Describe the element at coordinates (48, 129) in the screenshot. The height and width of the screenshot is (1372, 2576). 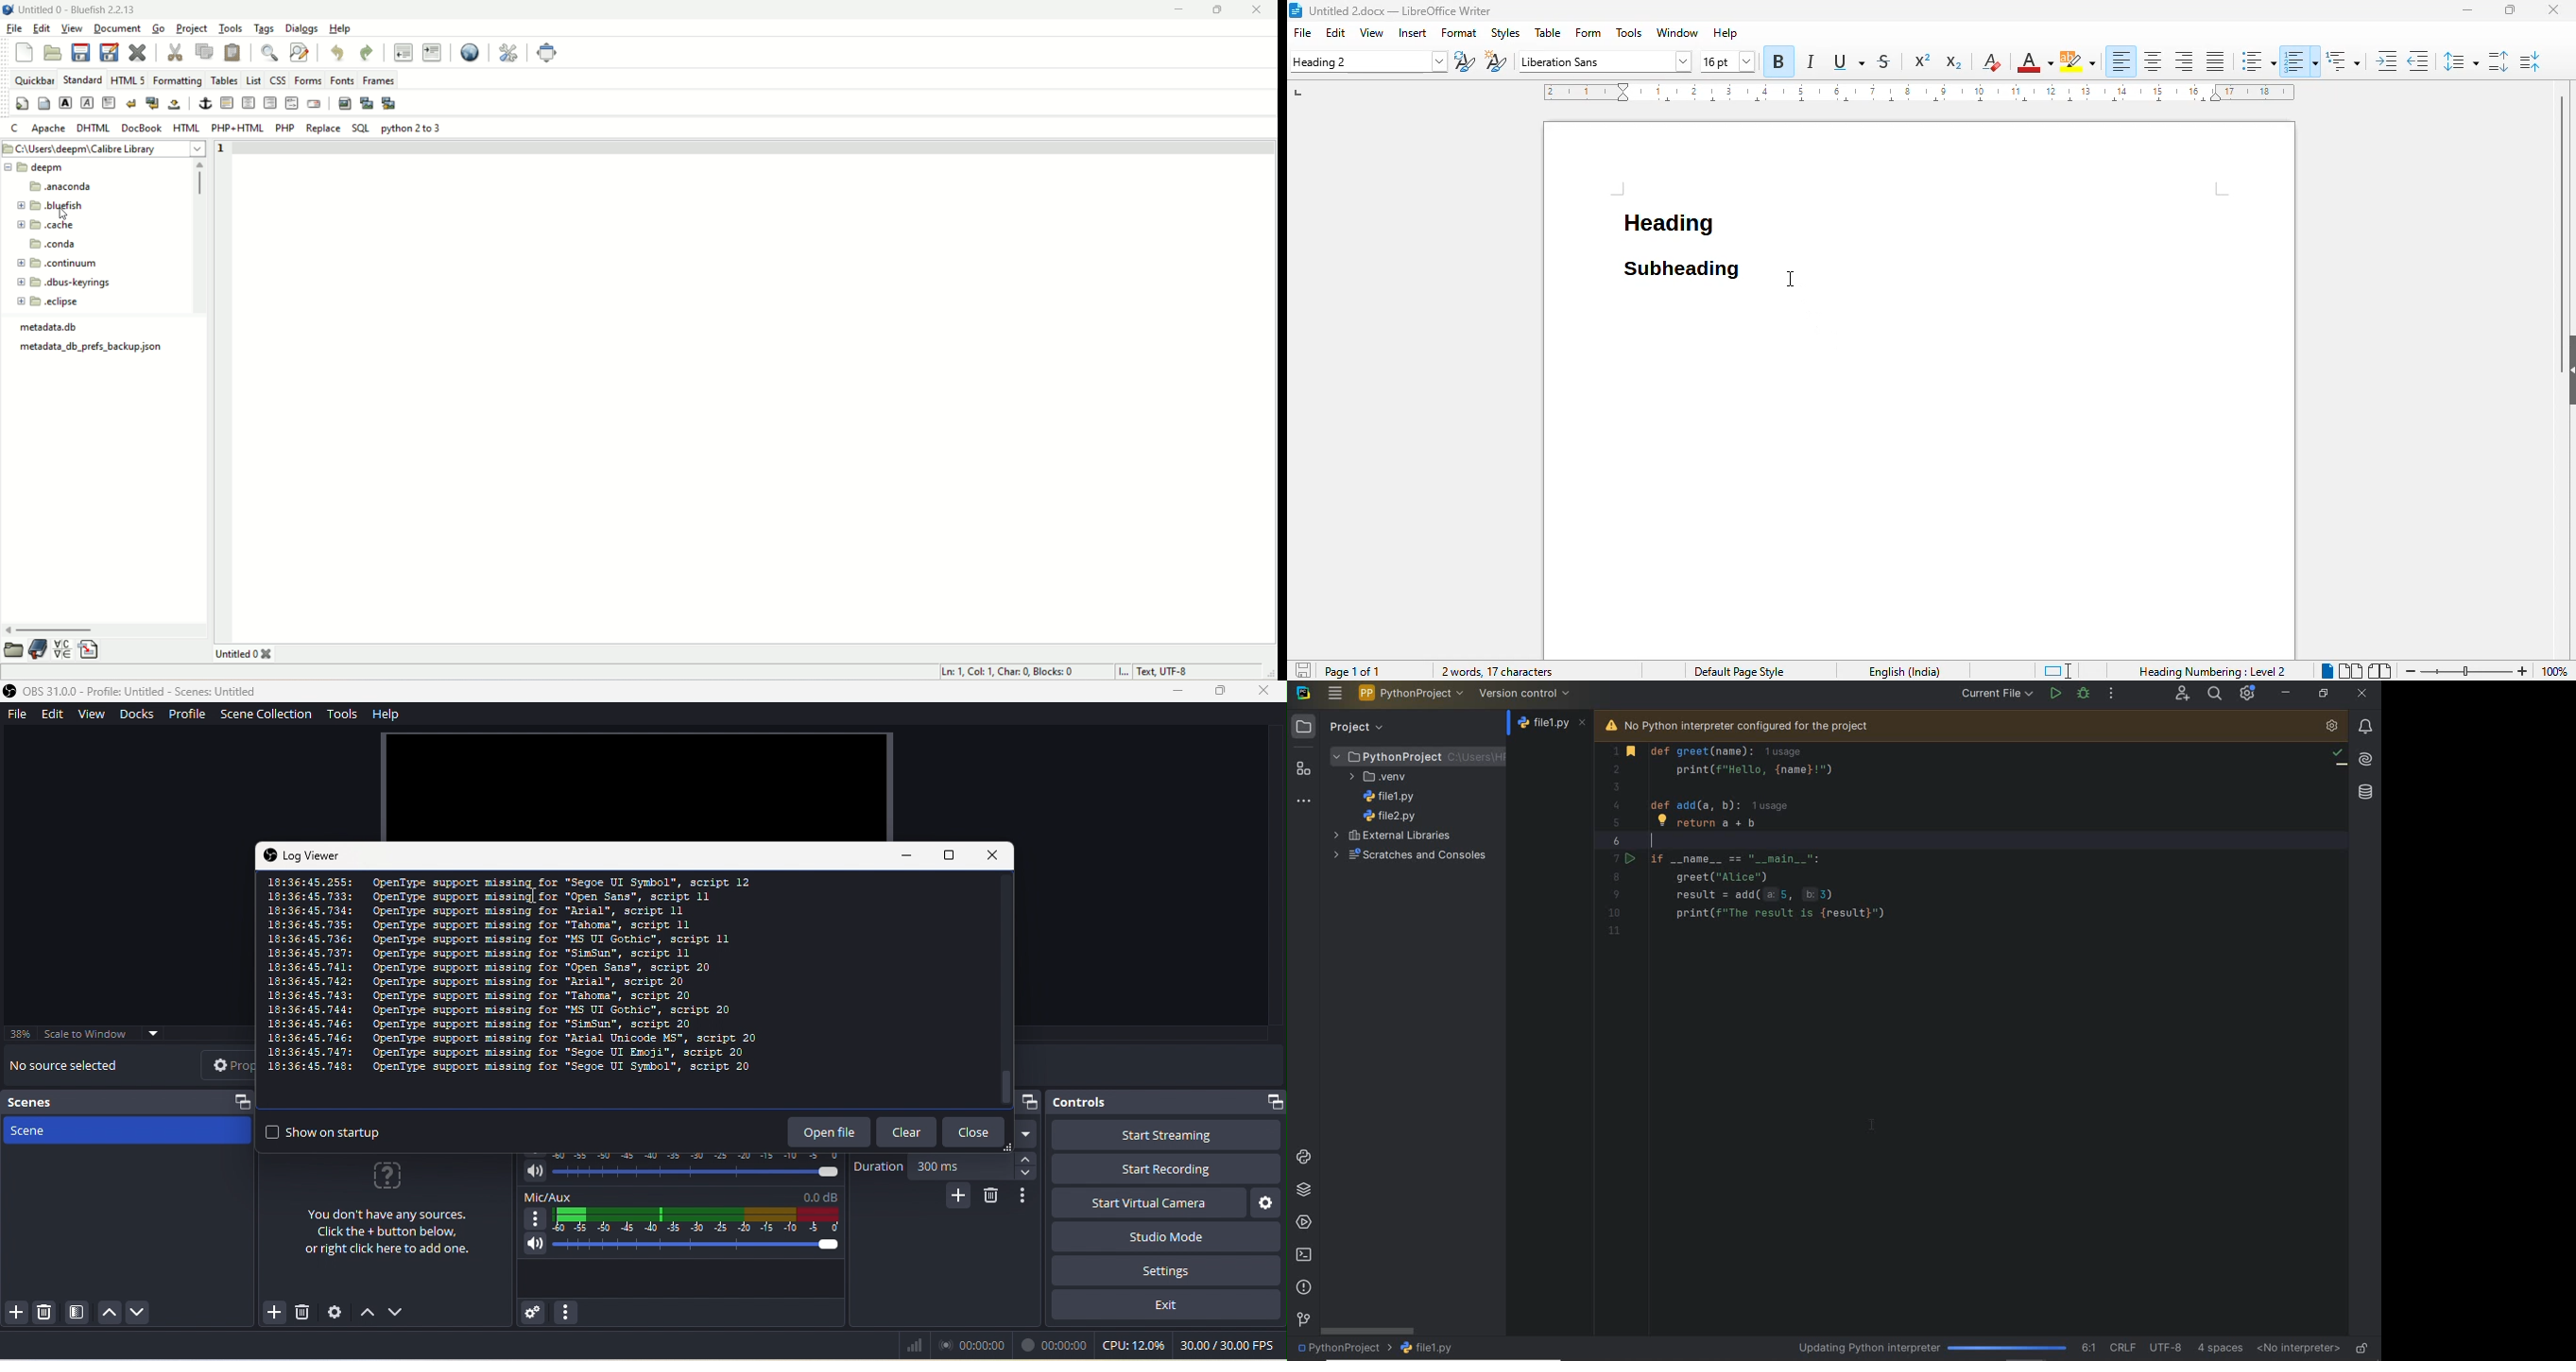
I see `apache` at that location.